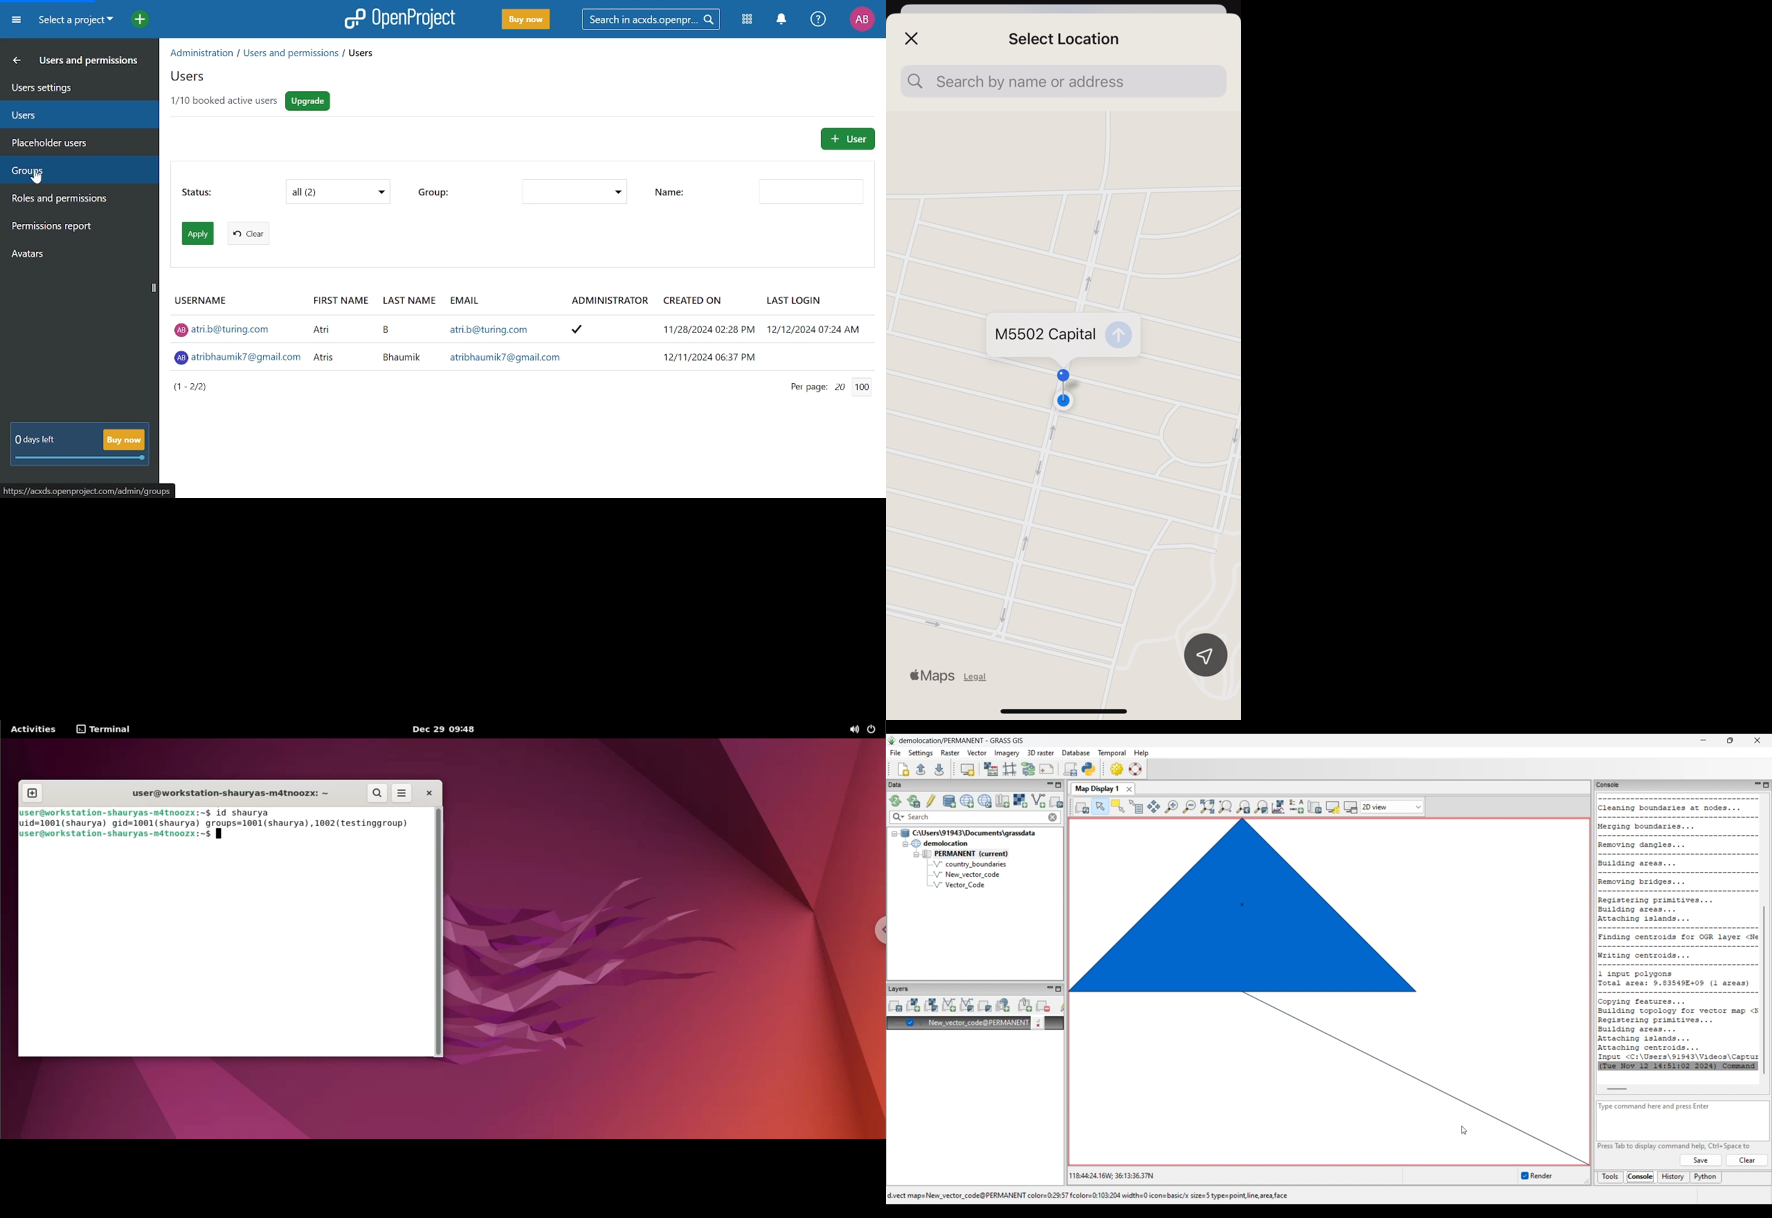 The image size is (1792, 1232). What do you see at coordinates (847, 138) in the screenshot?
I see `Add user` at bounding box center [847, 138].